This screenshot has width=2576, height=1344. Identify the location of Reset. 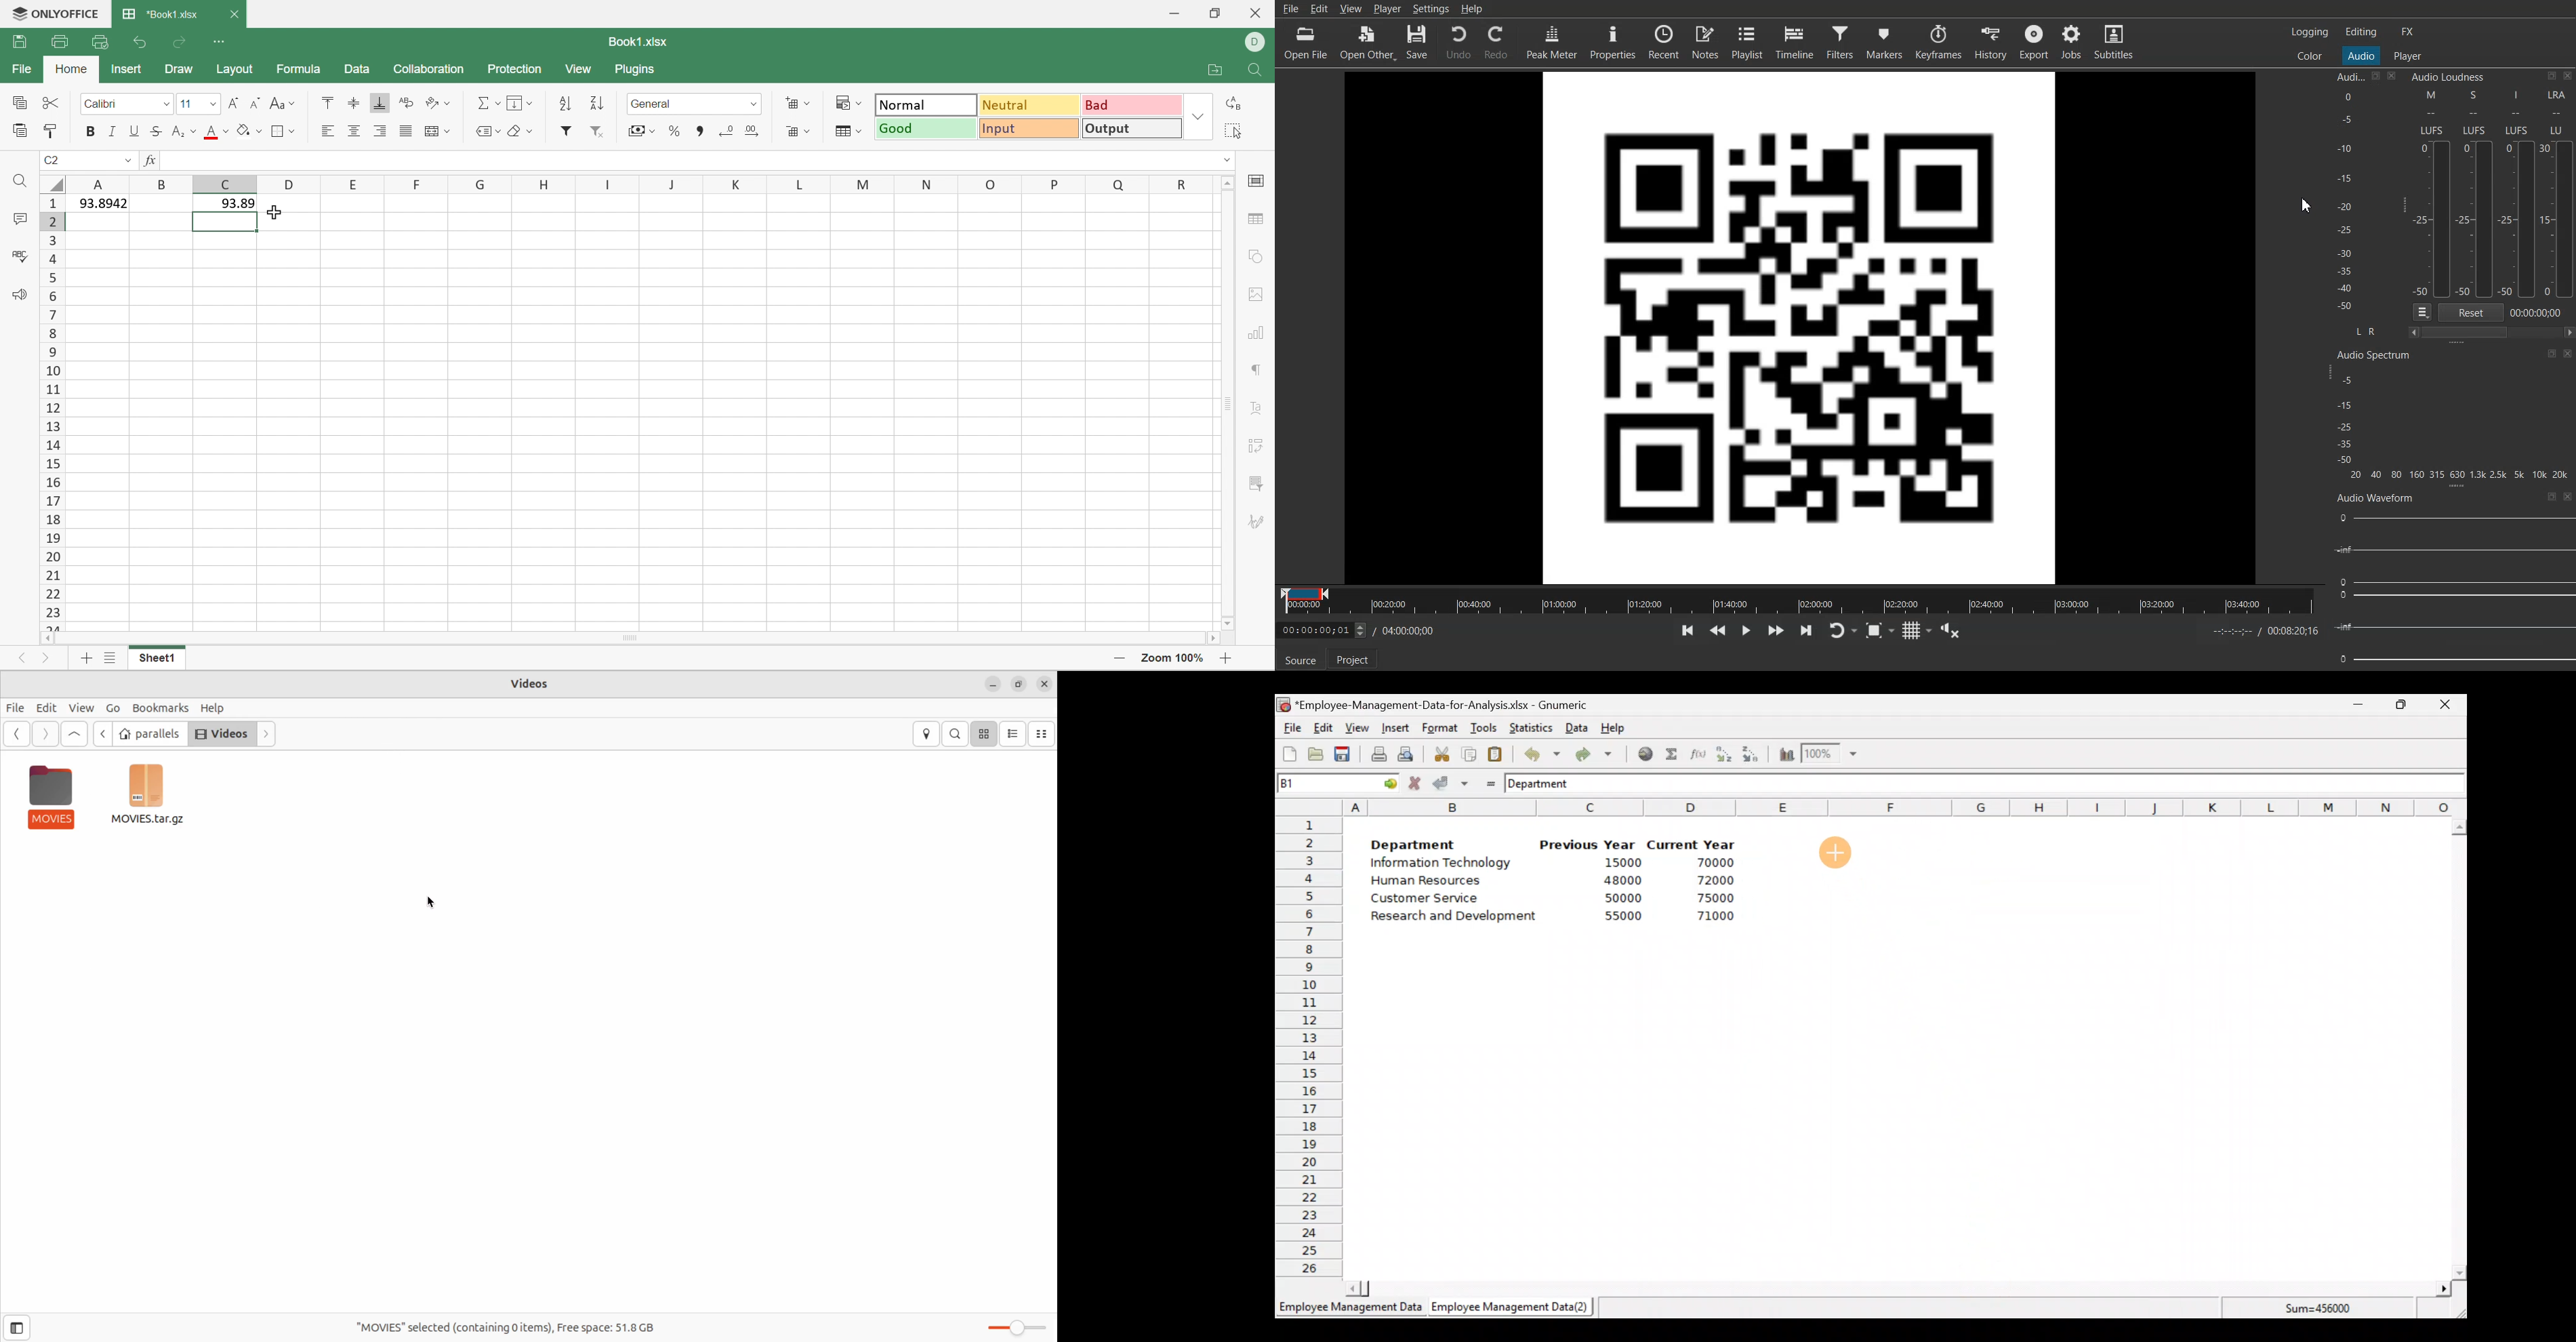
(2471, 312).